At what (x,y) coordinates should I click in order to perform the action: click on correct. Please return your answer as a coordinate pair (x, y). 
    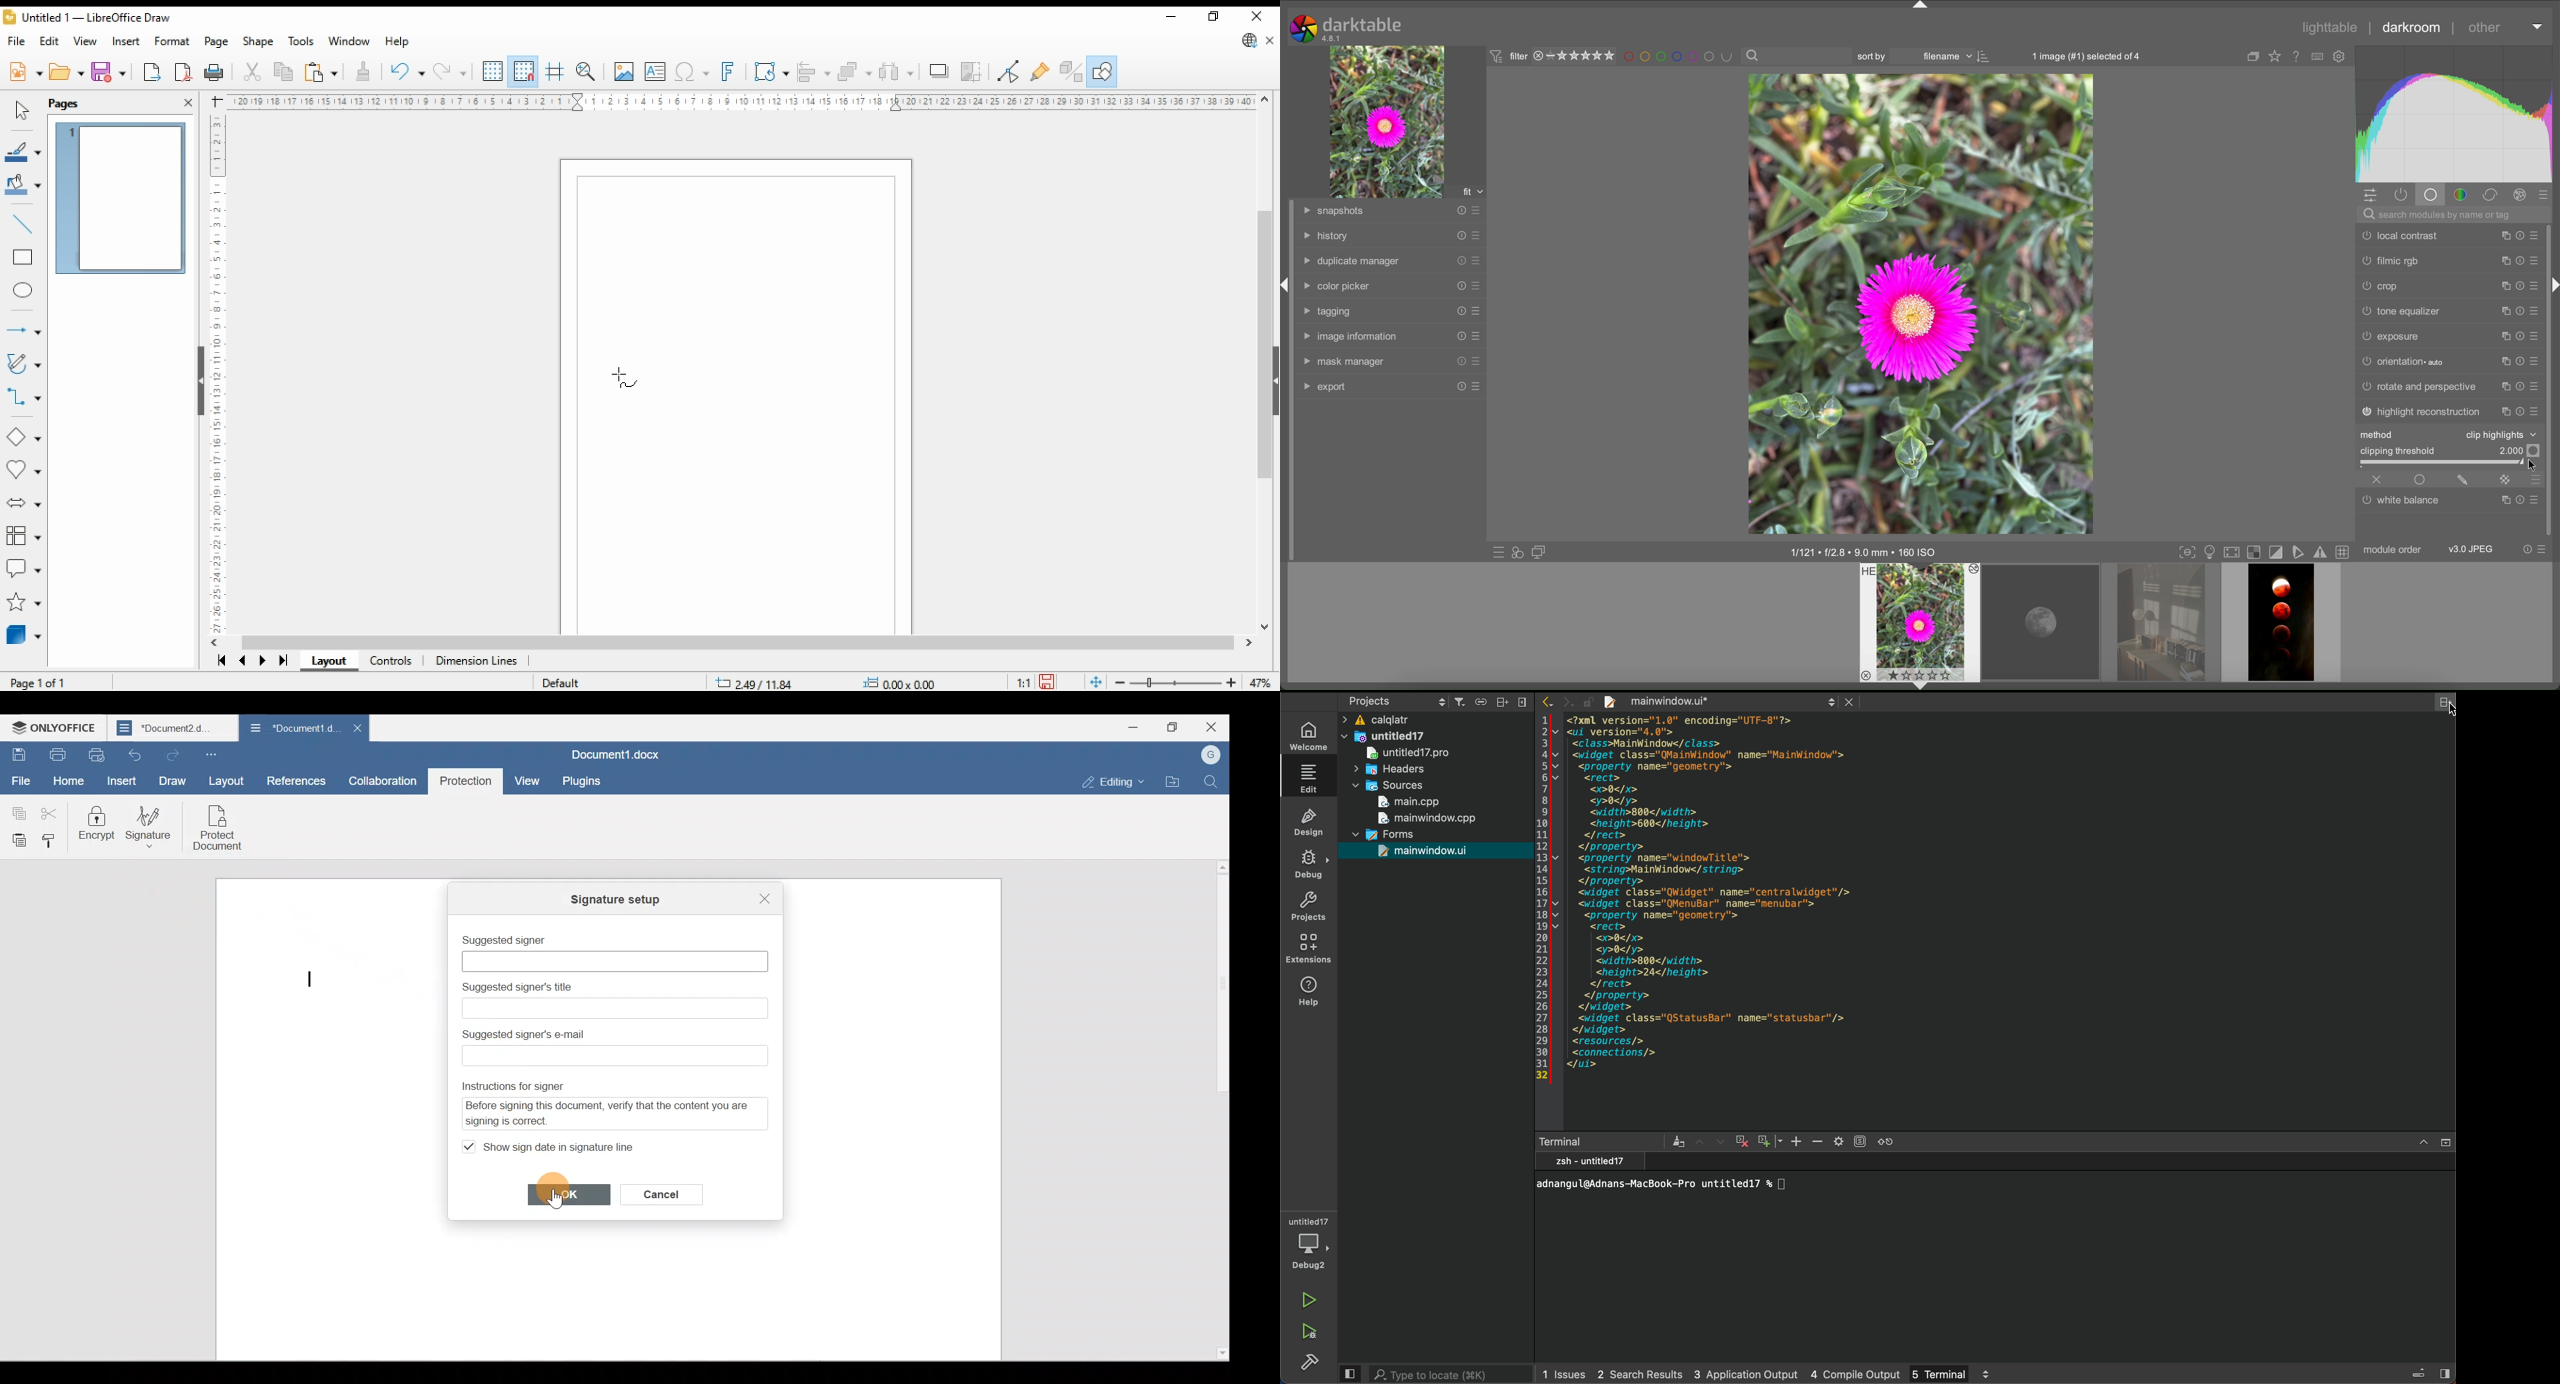
    Looking at the image, I should click on (2490, 194).